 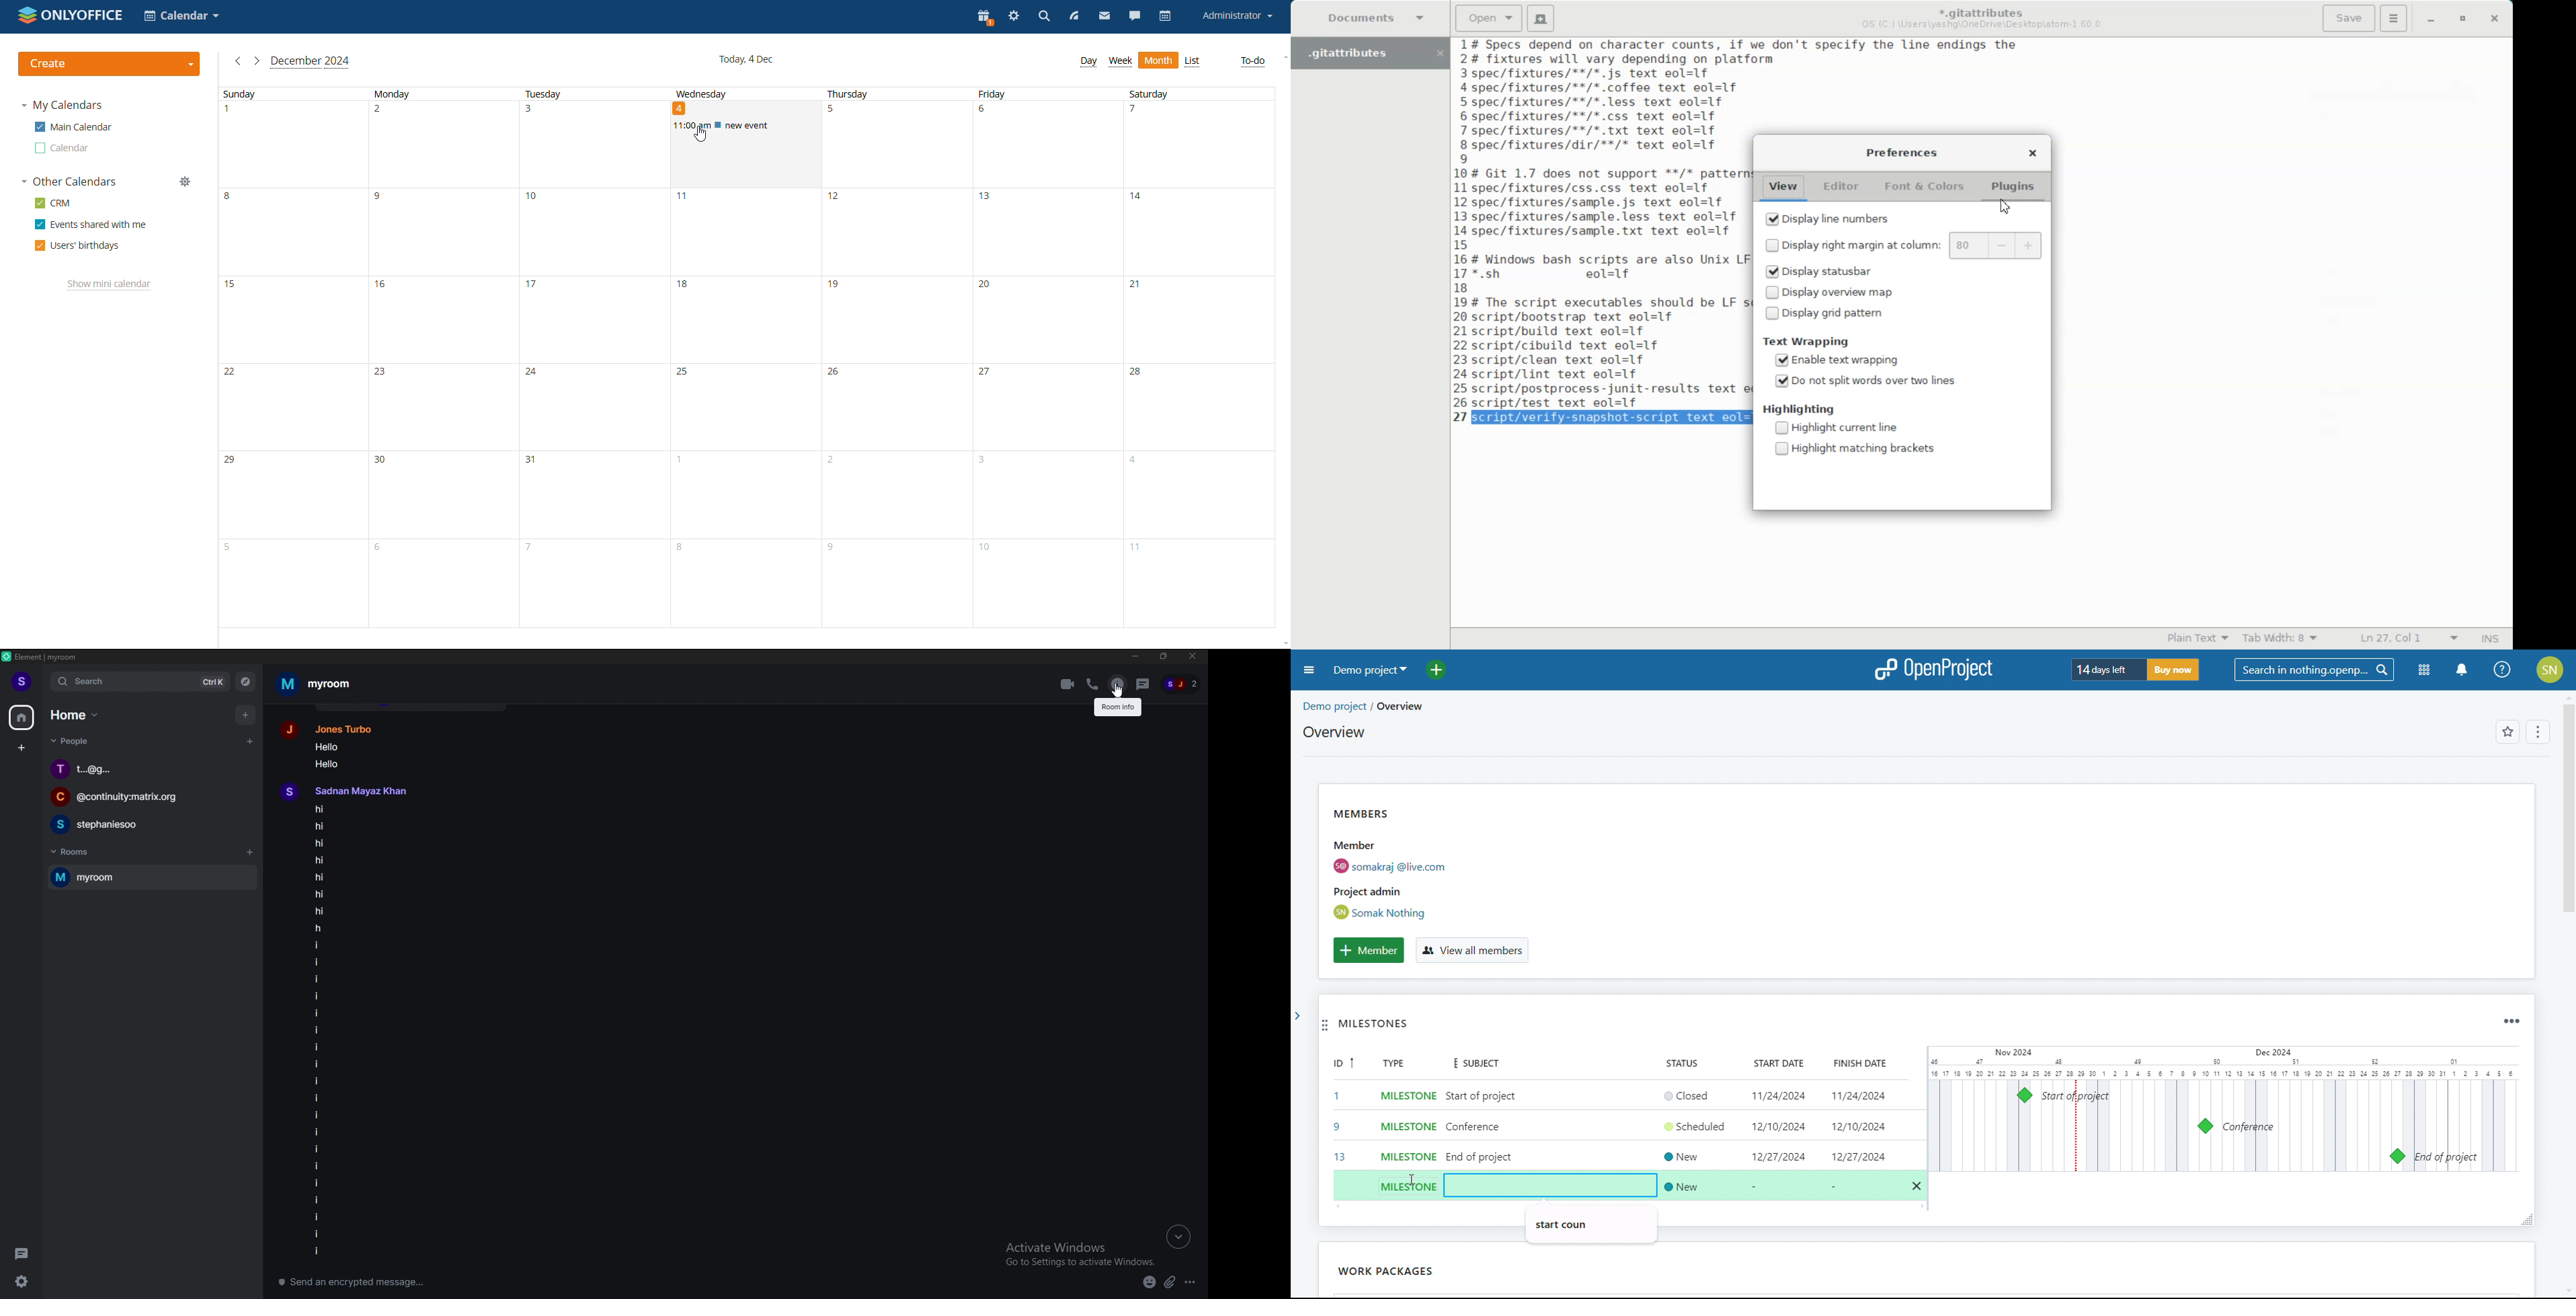 I want to click on tooltip, so click(x=1116, y=708).